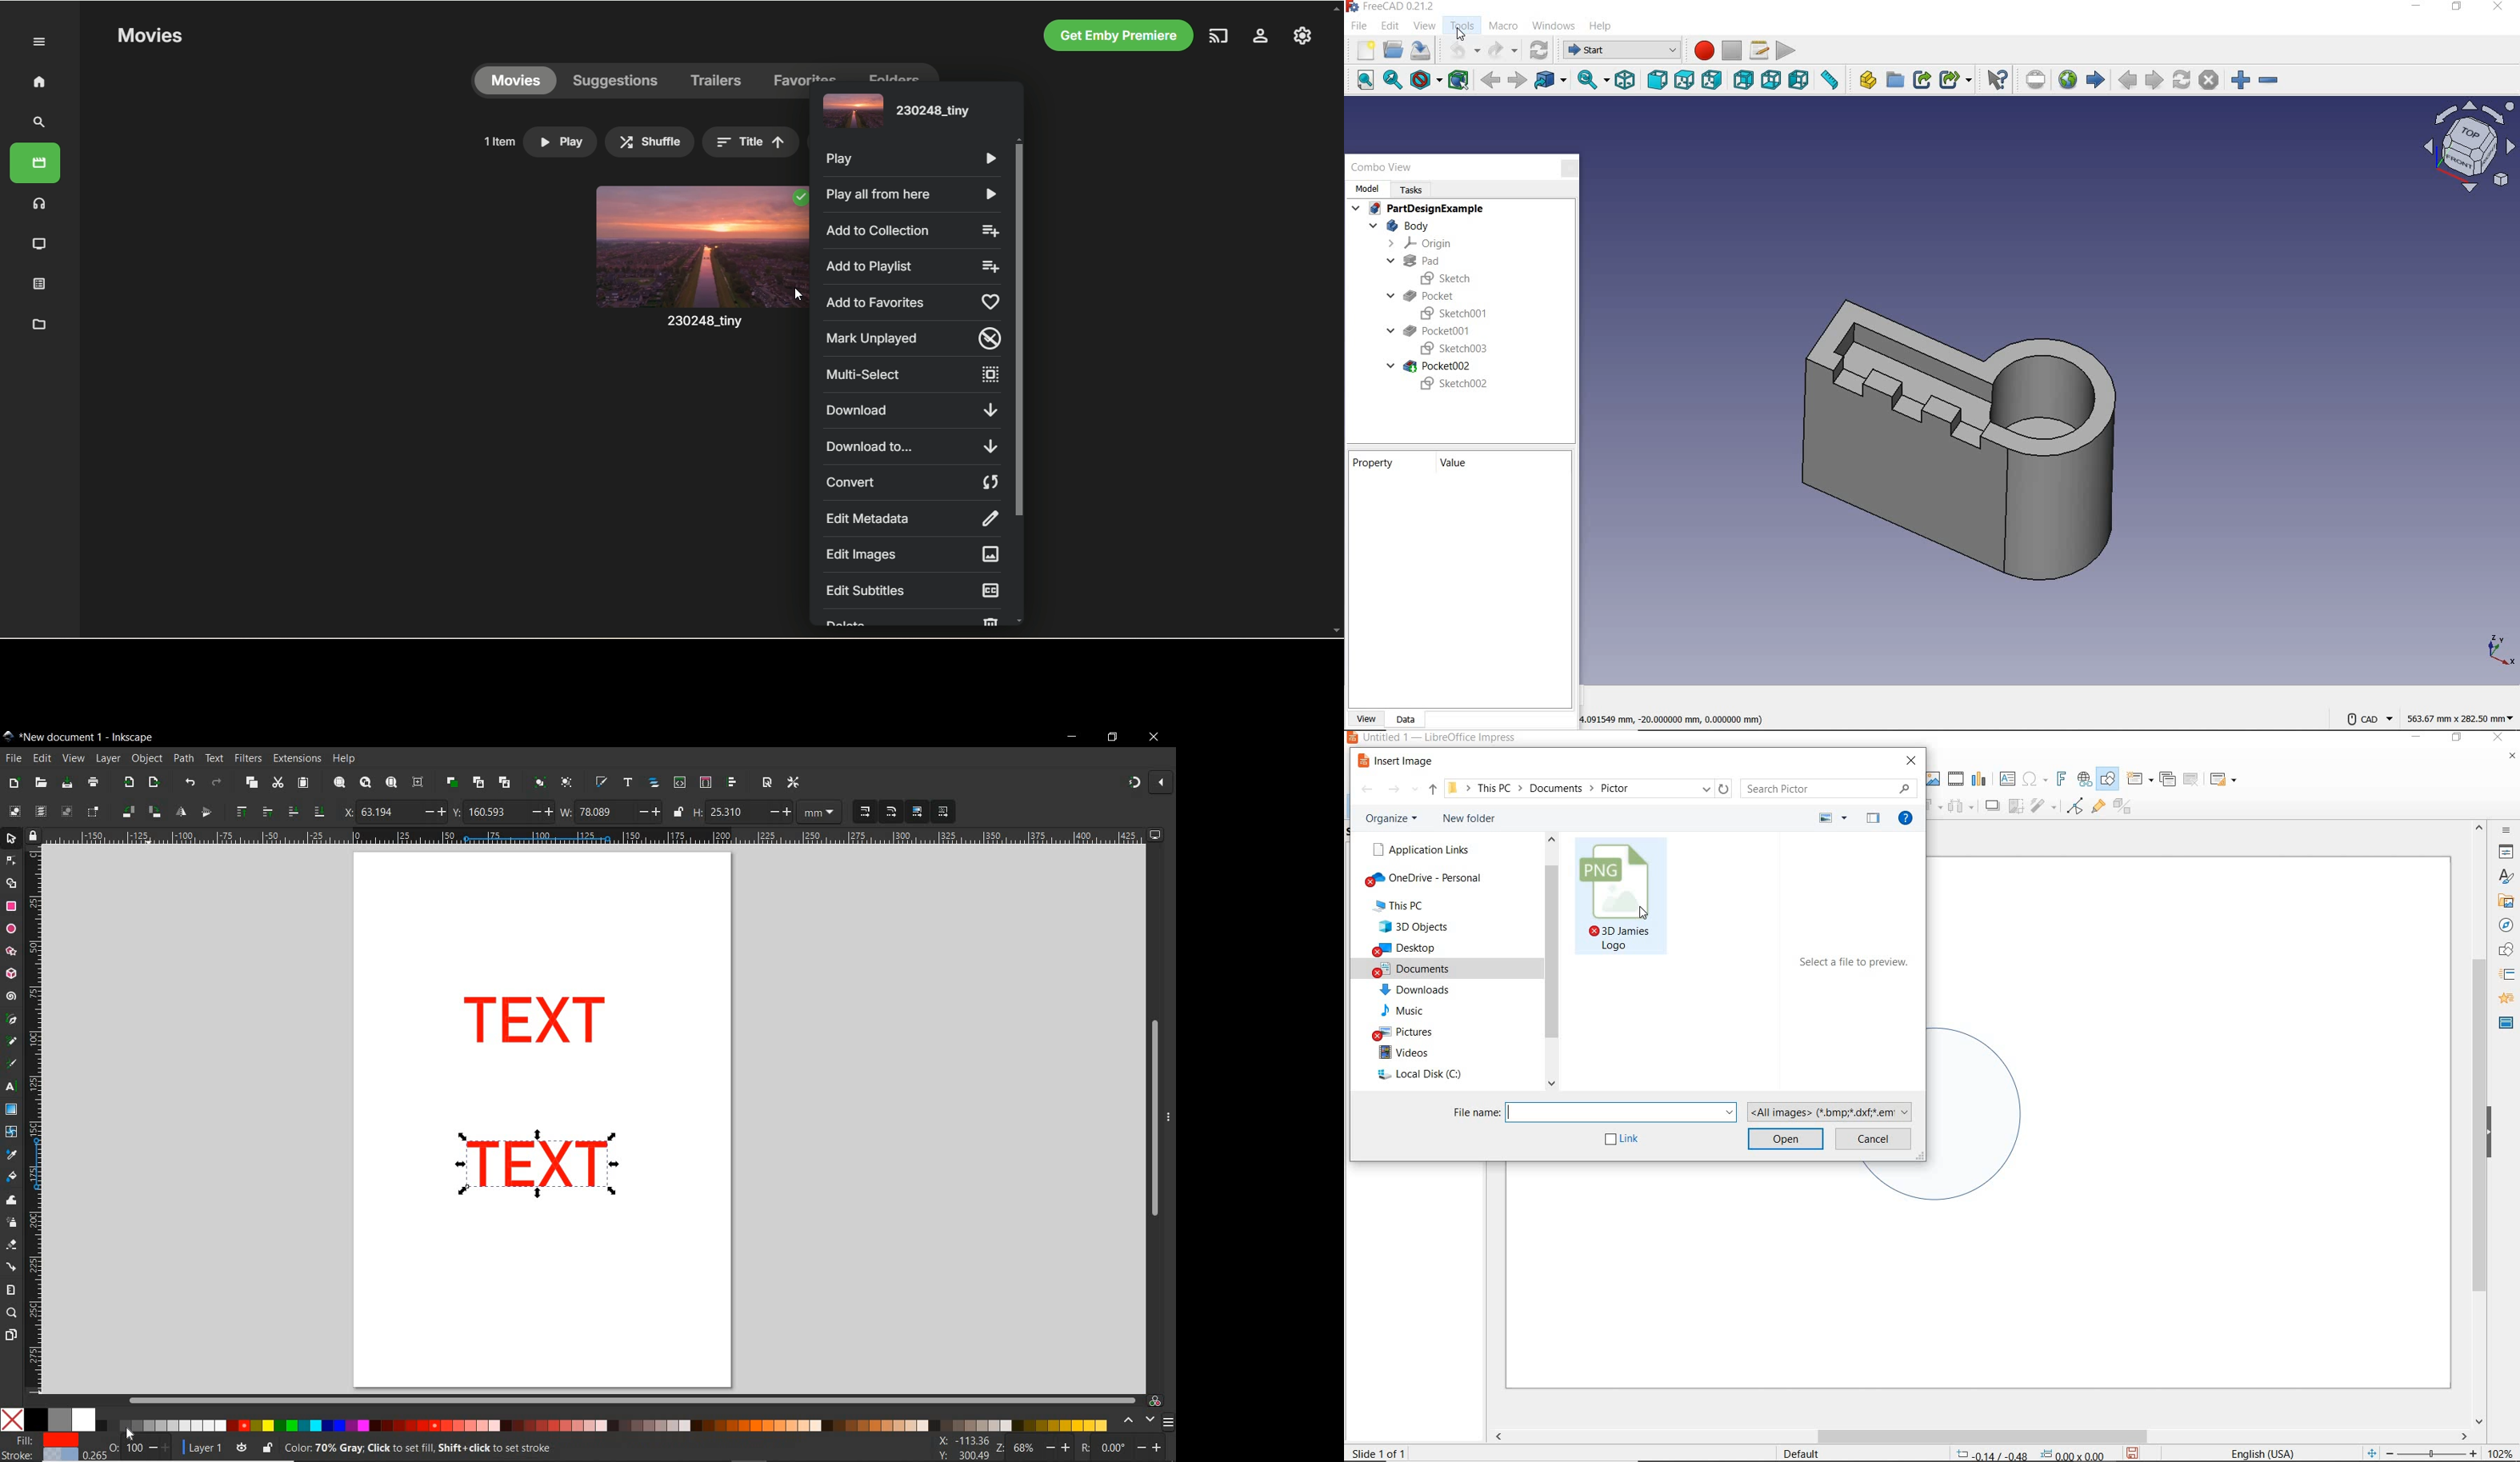 The image size is (2520, 1484). Describe the element at coordinates (1391, 81) in the screenshot. I see `Fit selection` at that location.